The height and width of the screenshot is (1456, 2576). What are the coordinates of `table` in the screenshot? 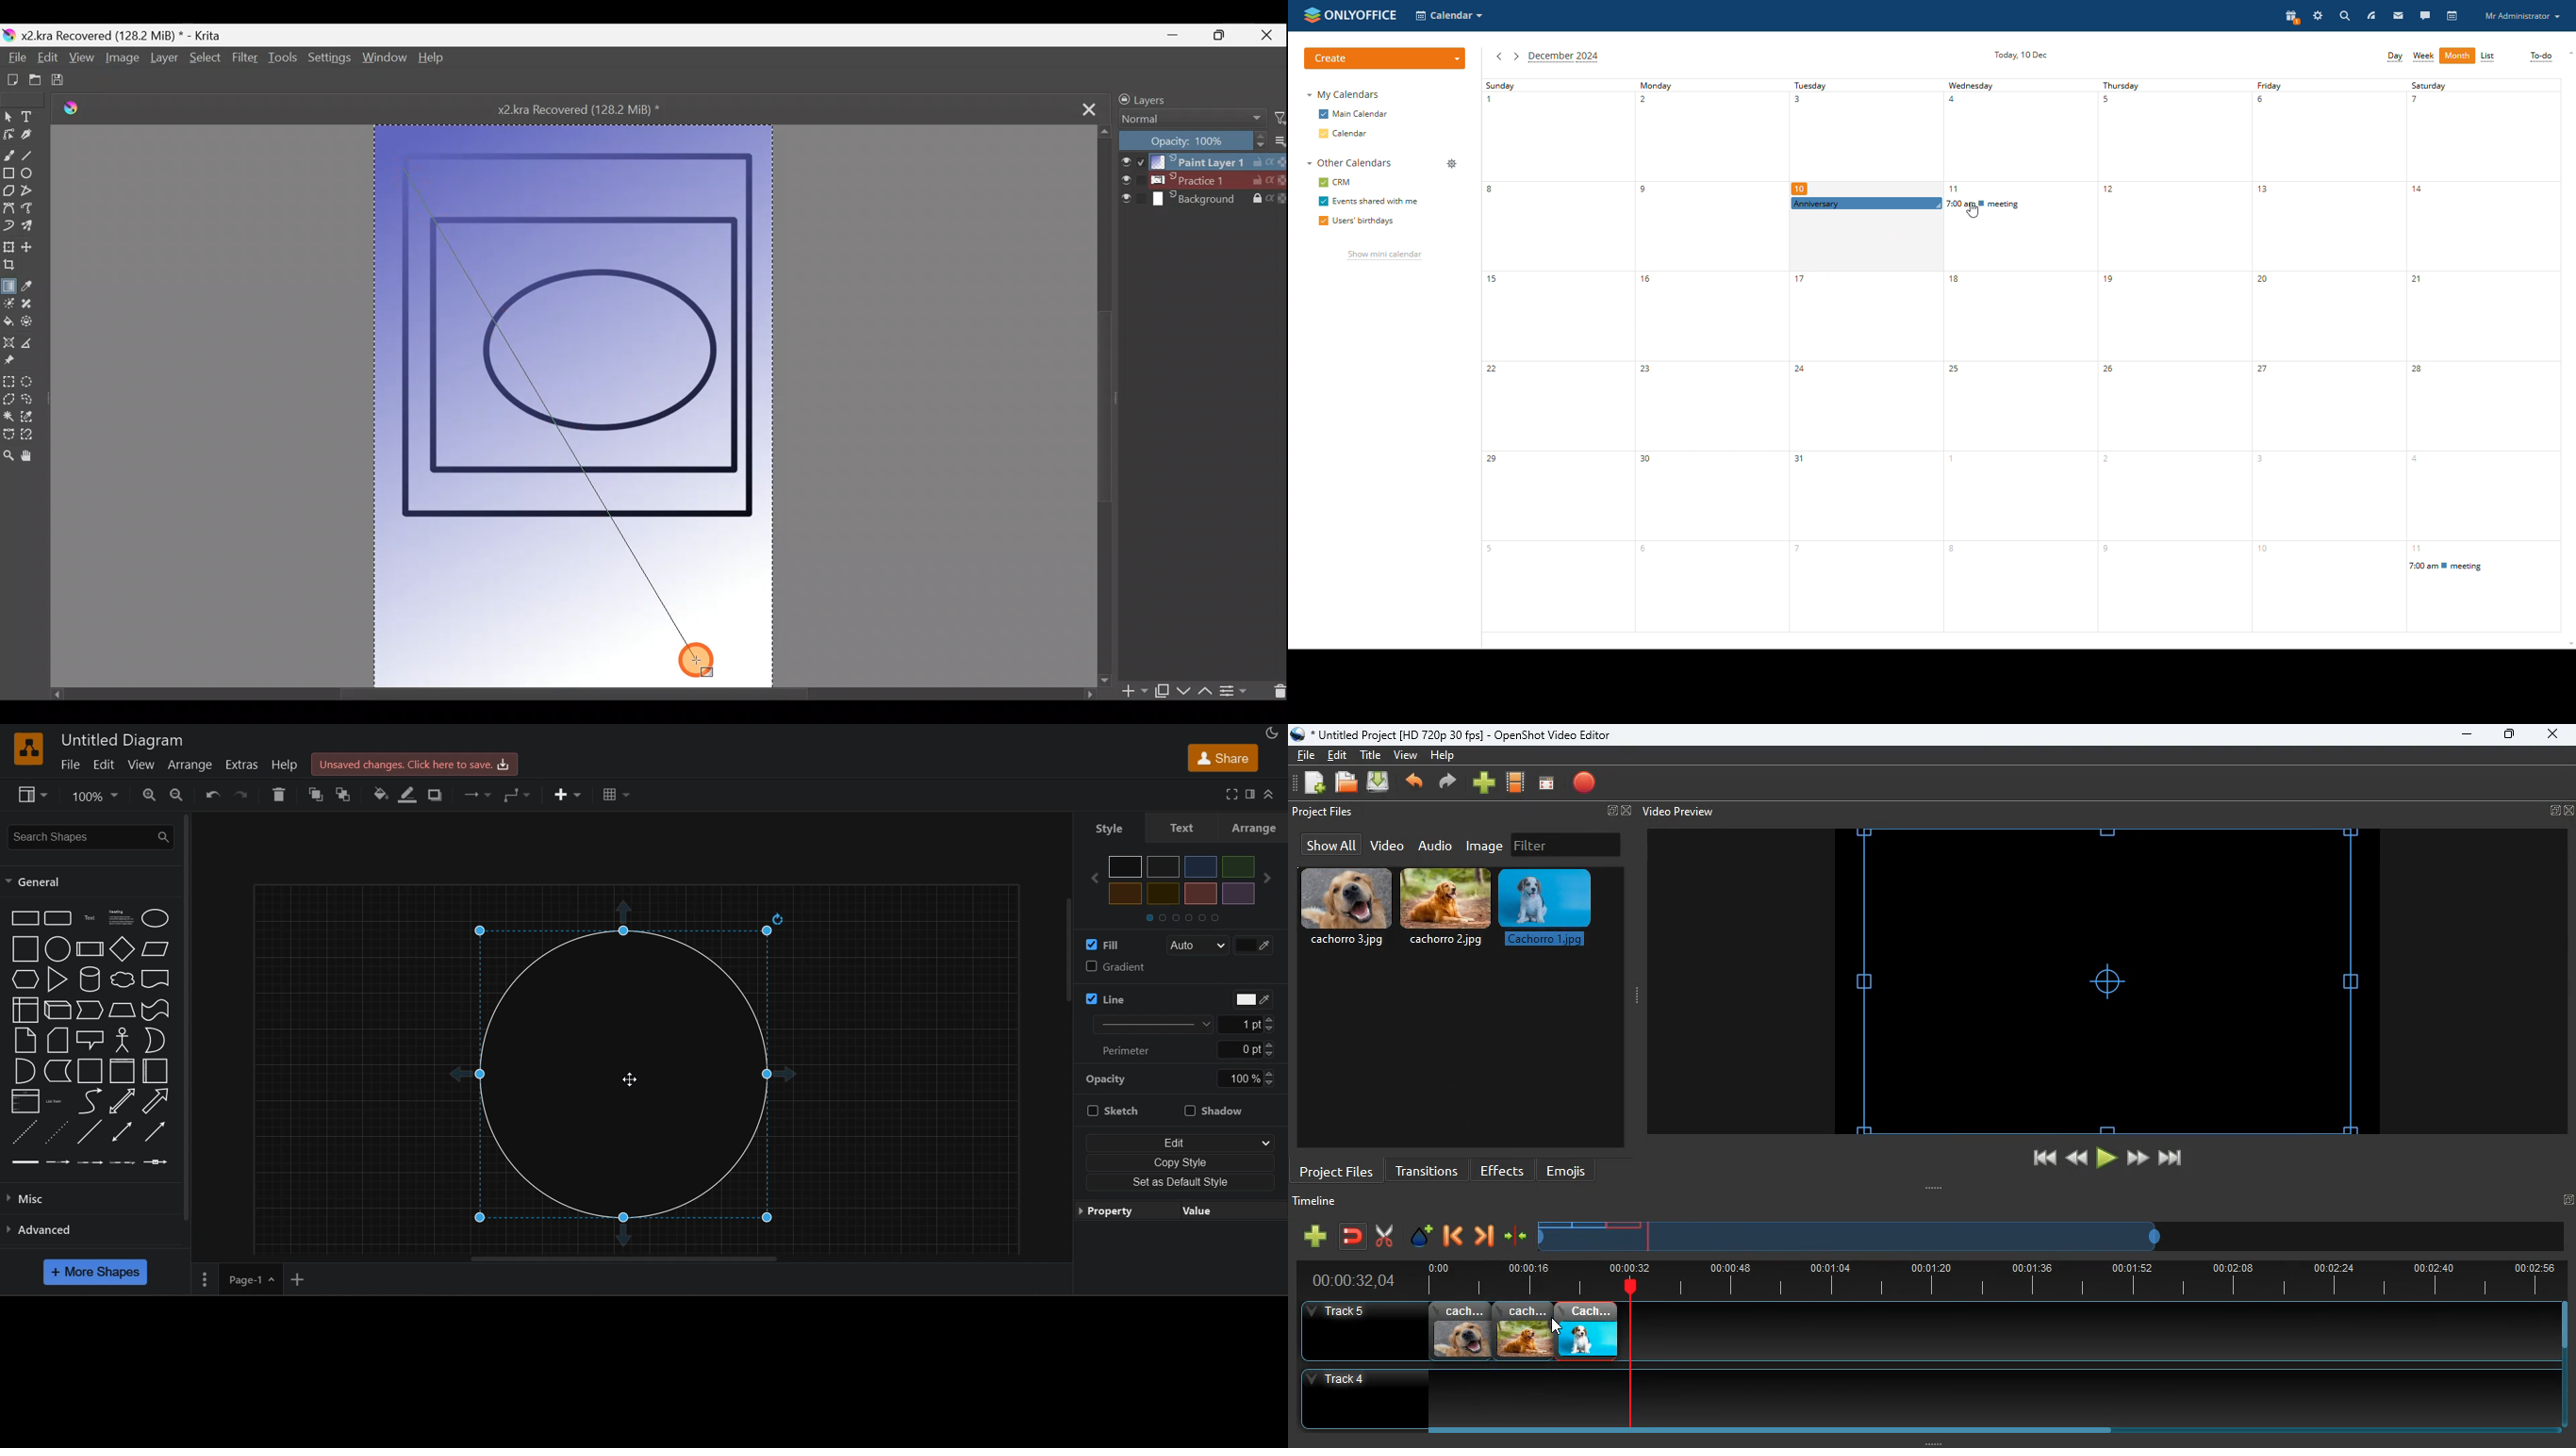 It's located at (616, 794).